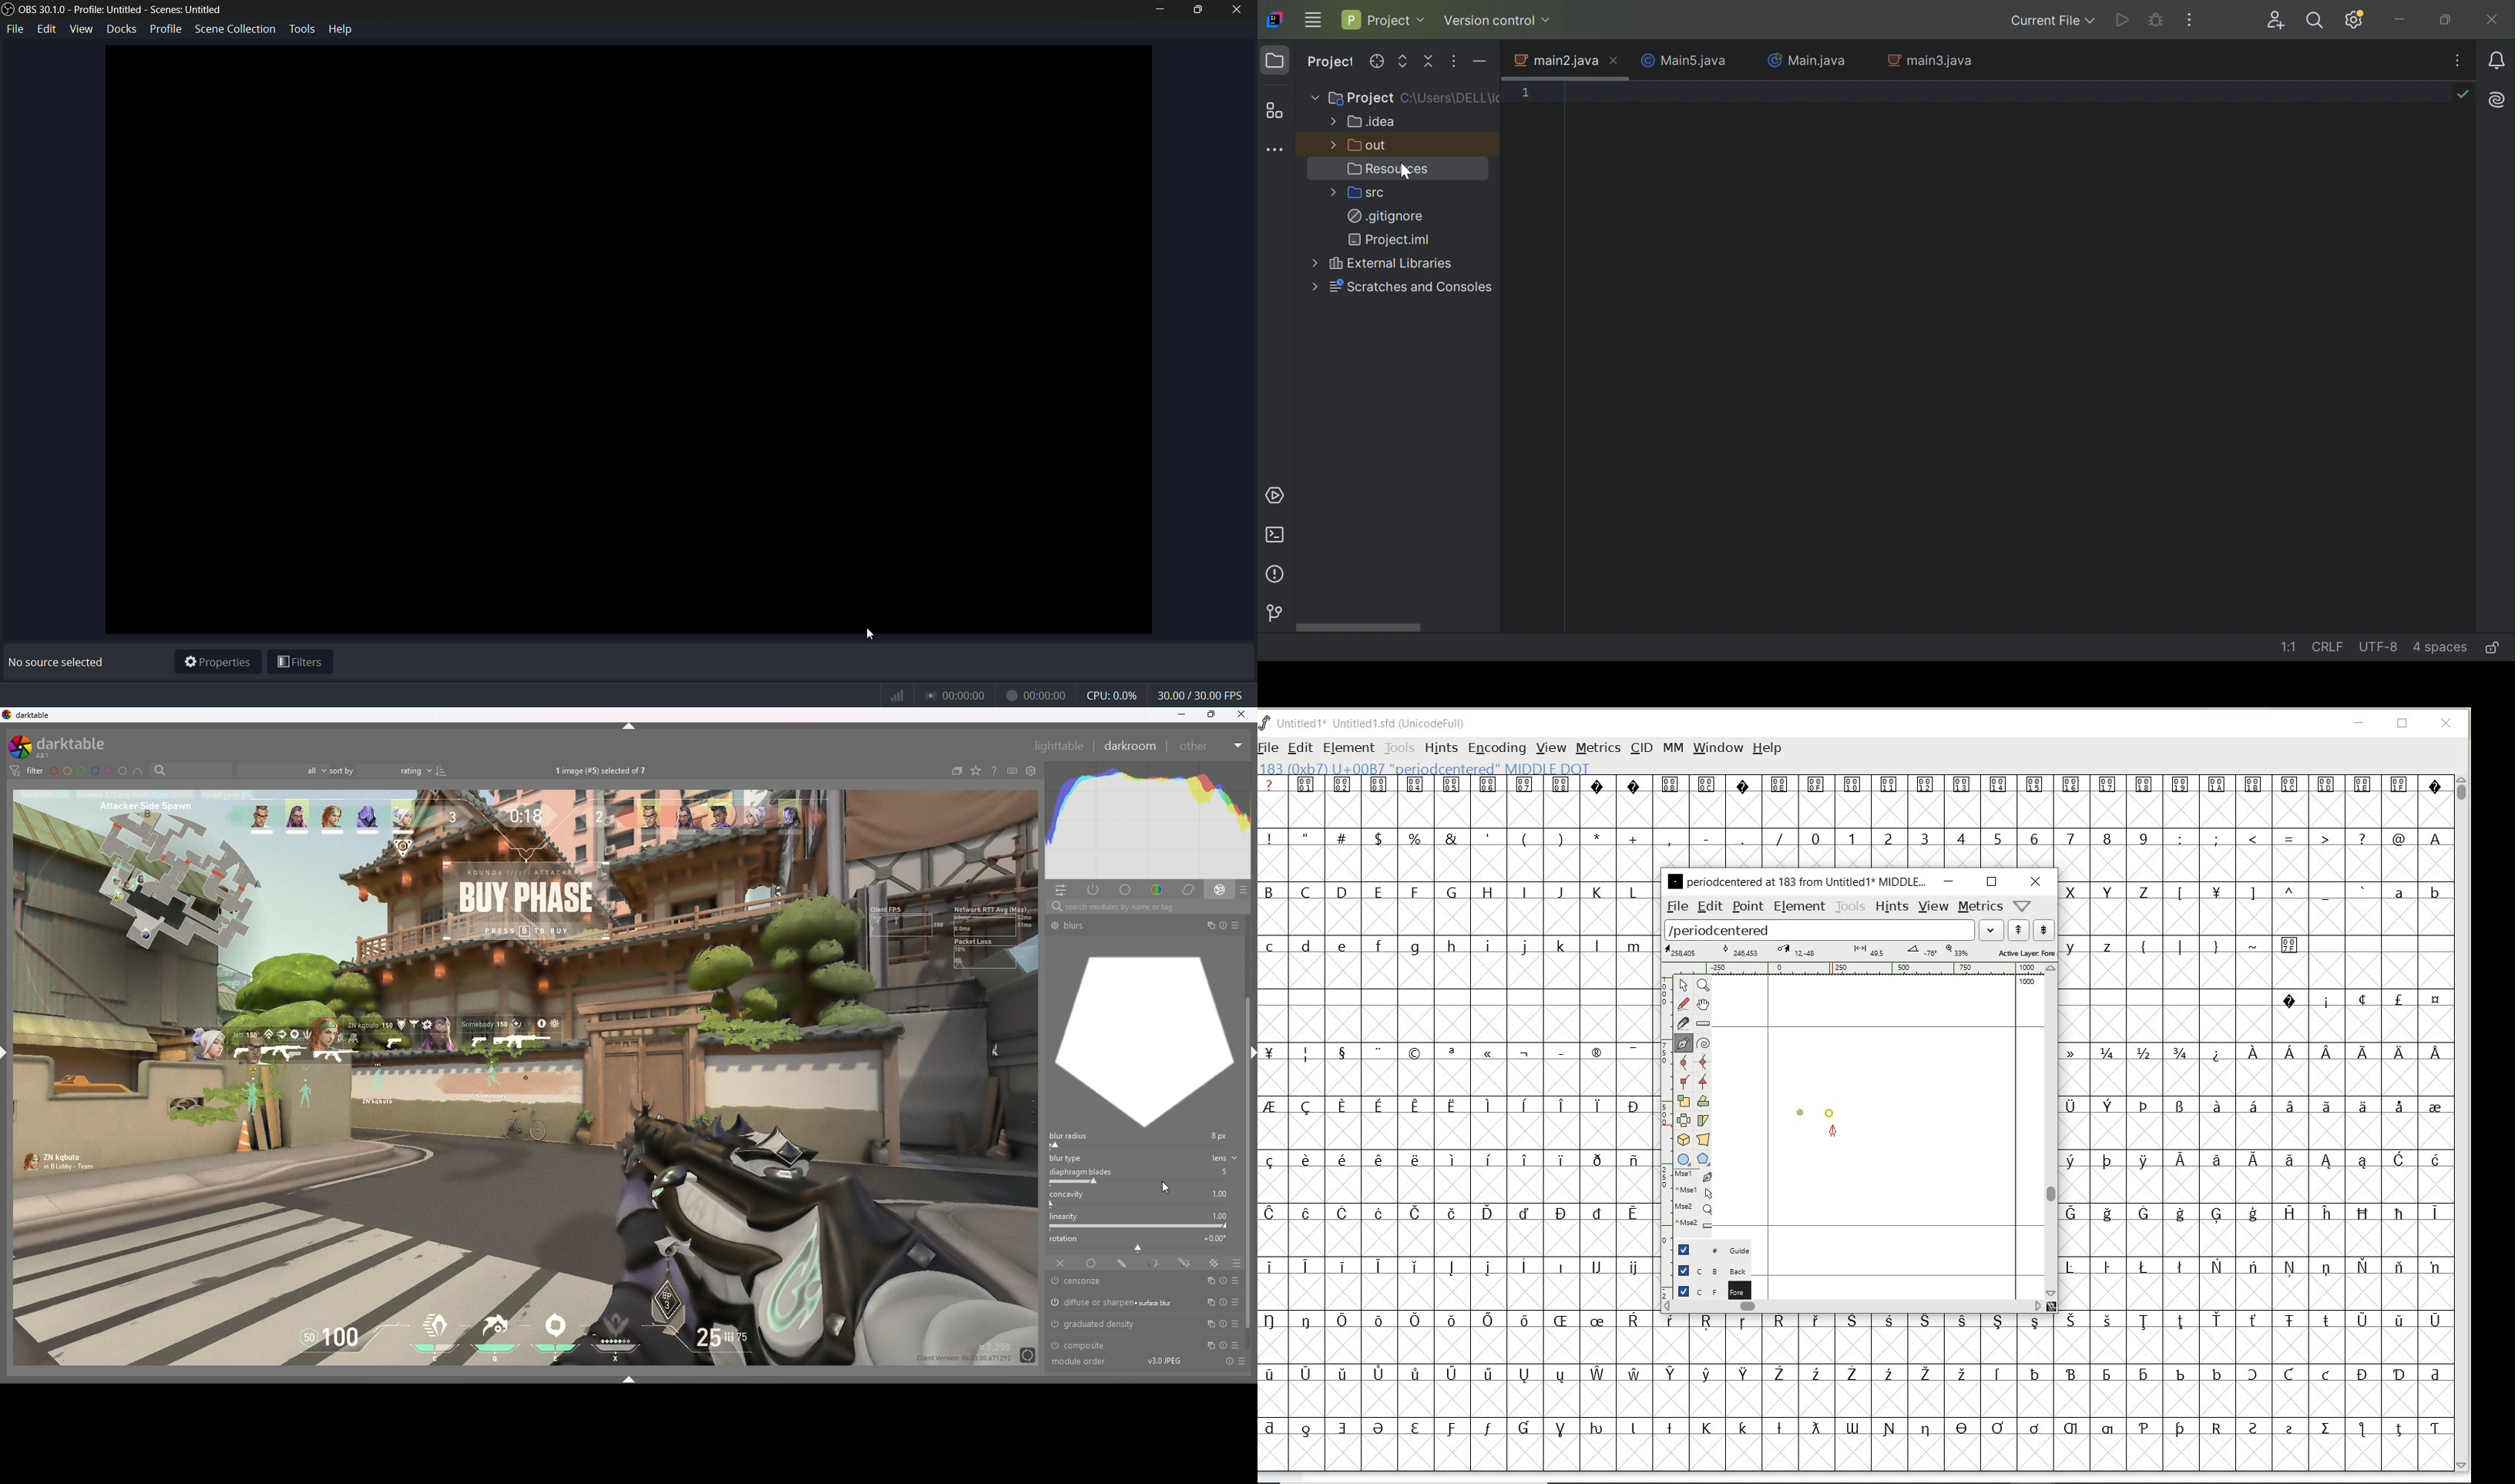 This screenshot has width=2520, height=1484. I want to click on add a point, then drag out its control points, so click(1684, 1042).